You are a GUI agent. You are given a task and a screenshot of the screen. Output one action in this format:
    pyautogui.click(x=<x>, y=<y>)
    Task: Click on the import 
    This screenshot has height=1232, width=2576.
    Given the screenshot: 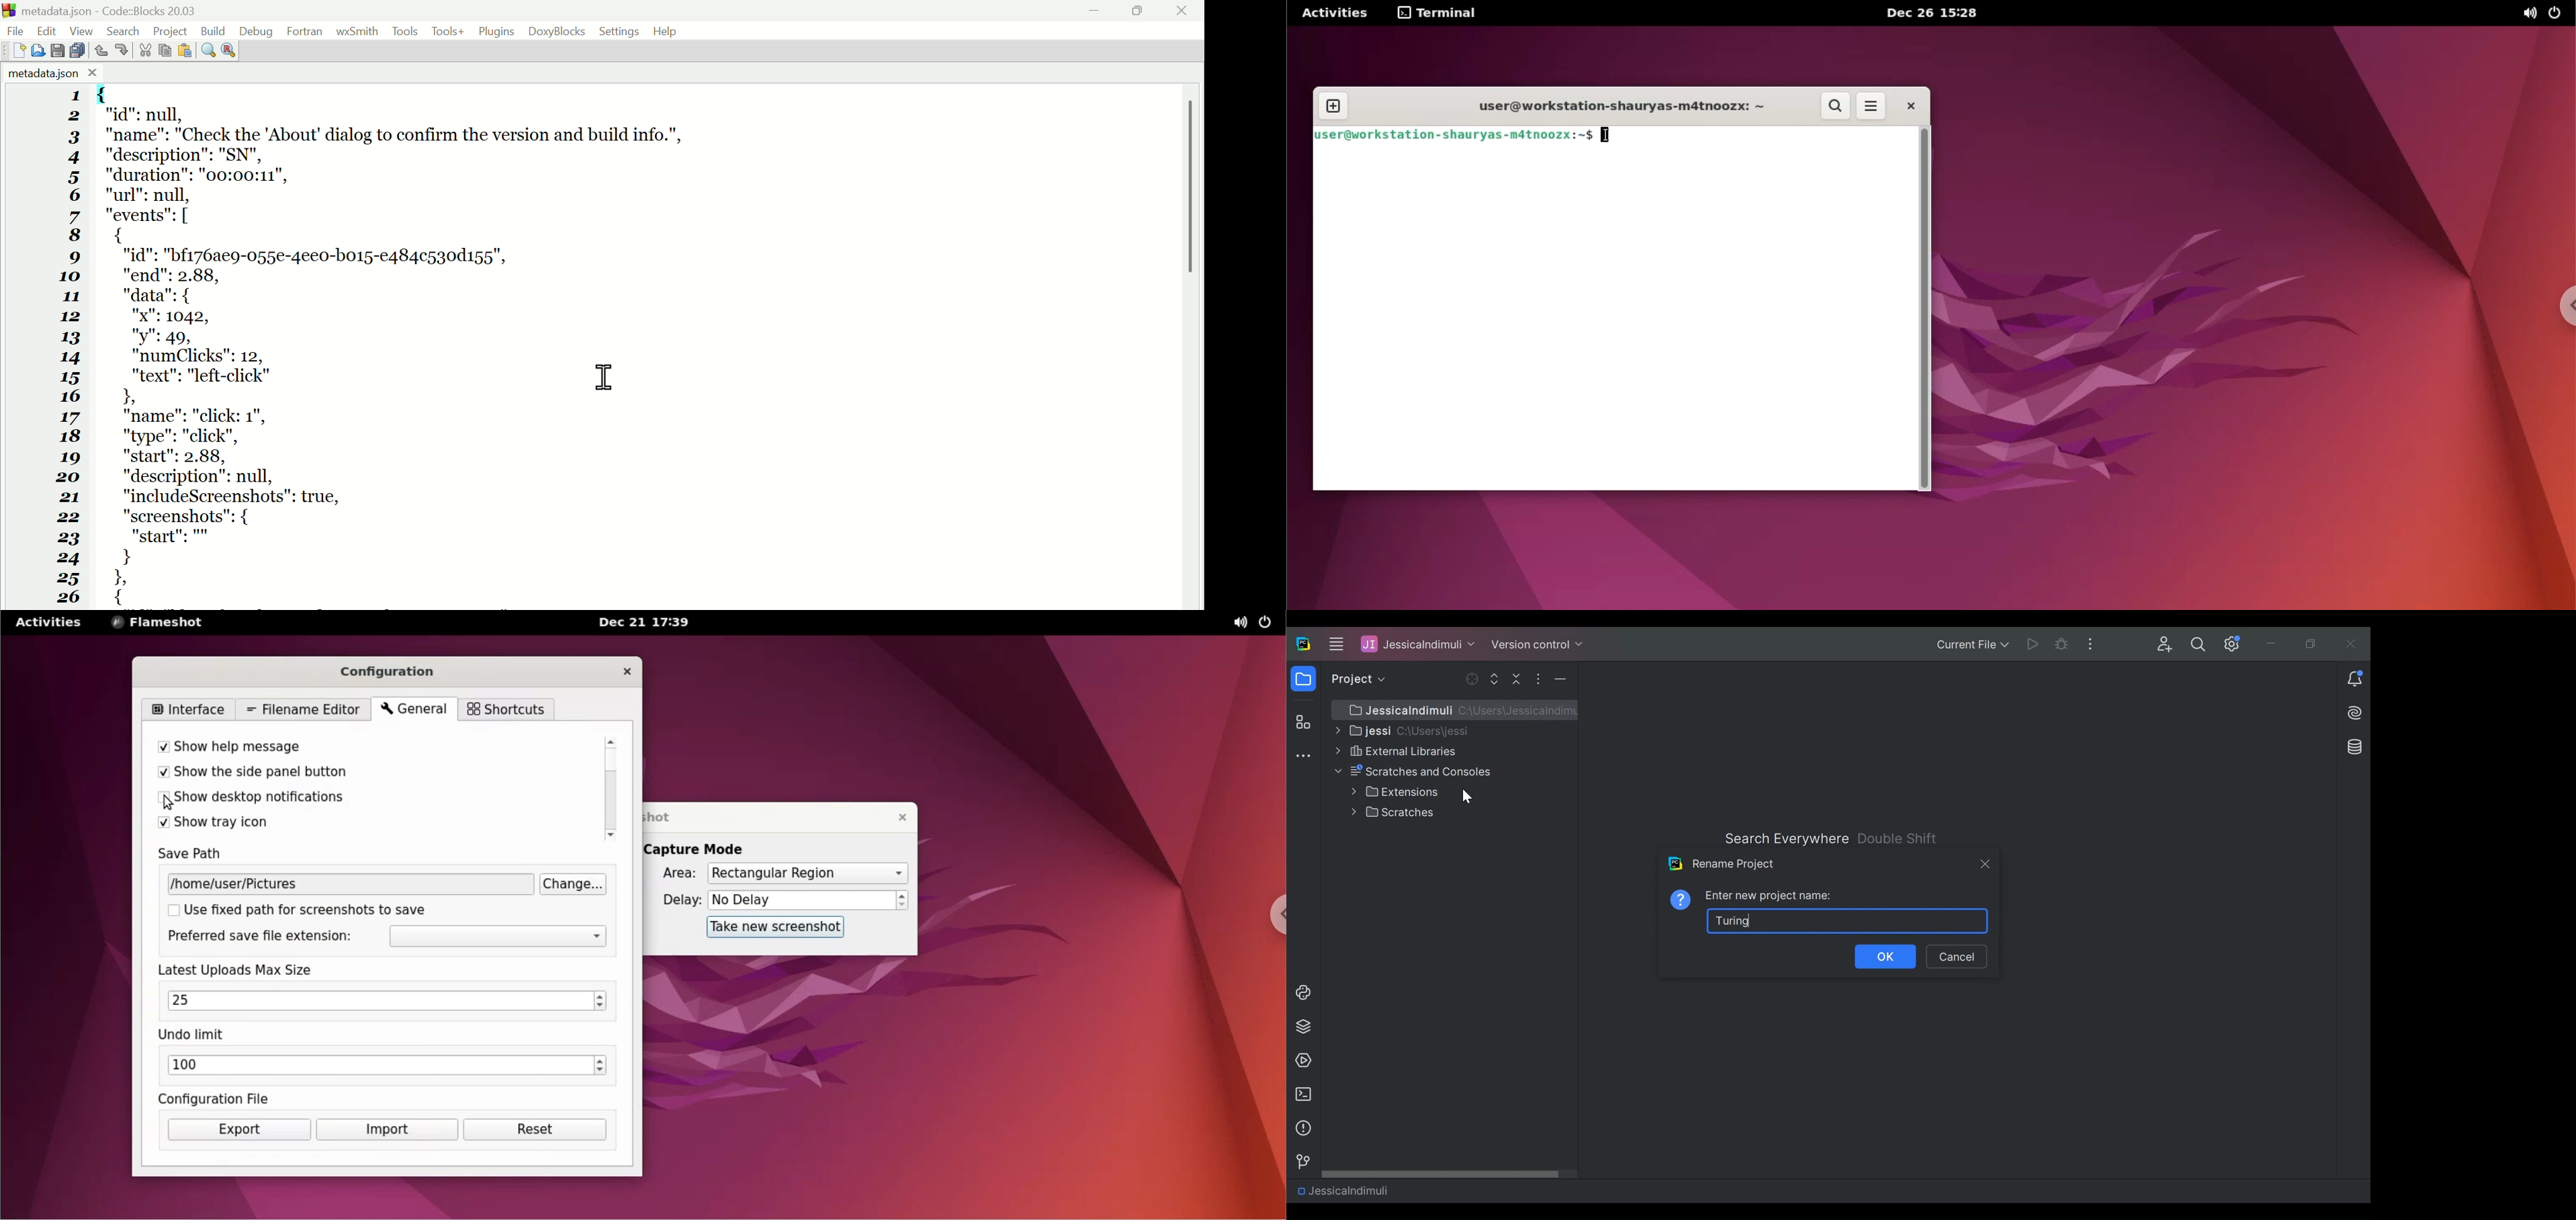 What is the action you would take?
    pyautogui.click(x=387, y=1130)
    